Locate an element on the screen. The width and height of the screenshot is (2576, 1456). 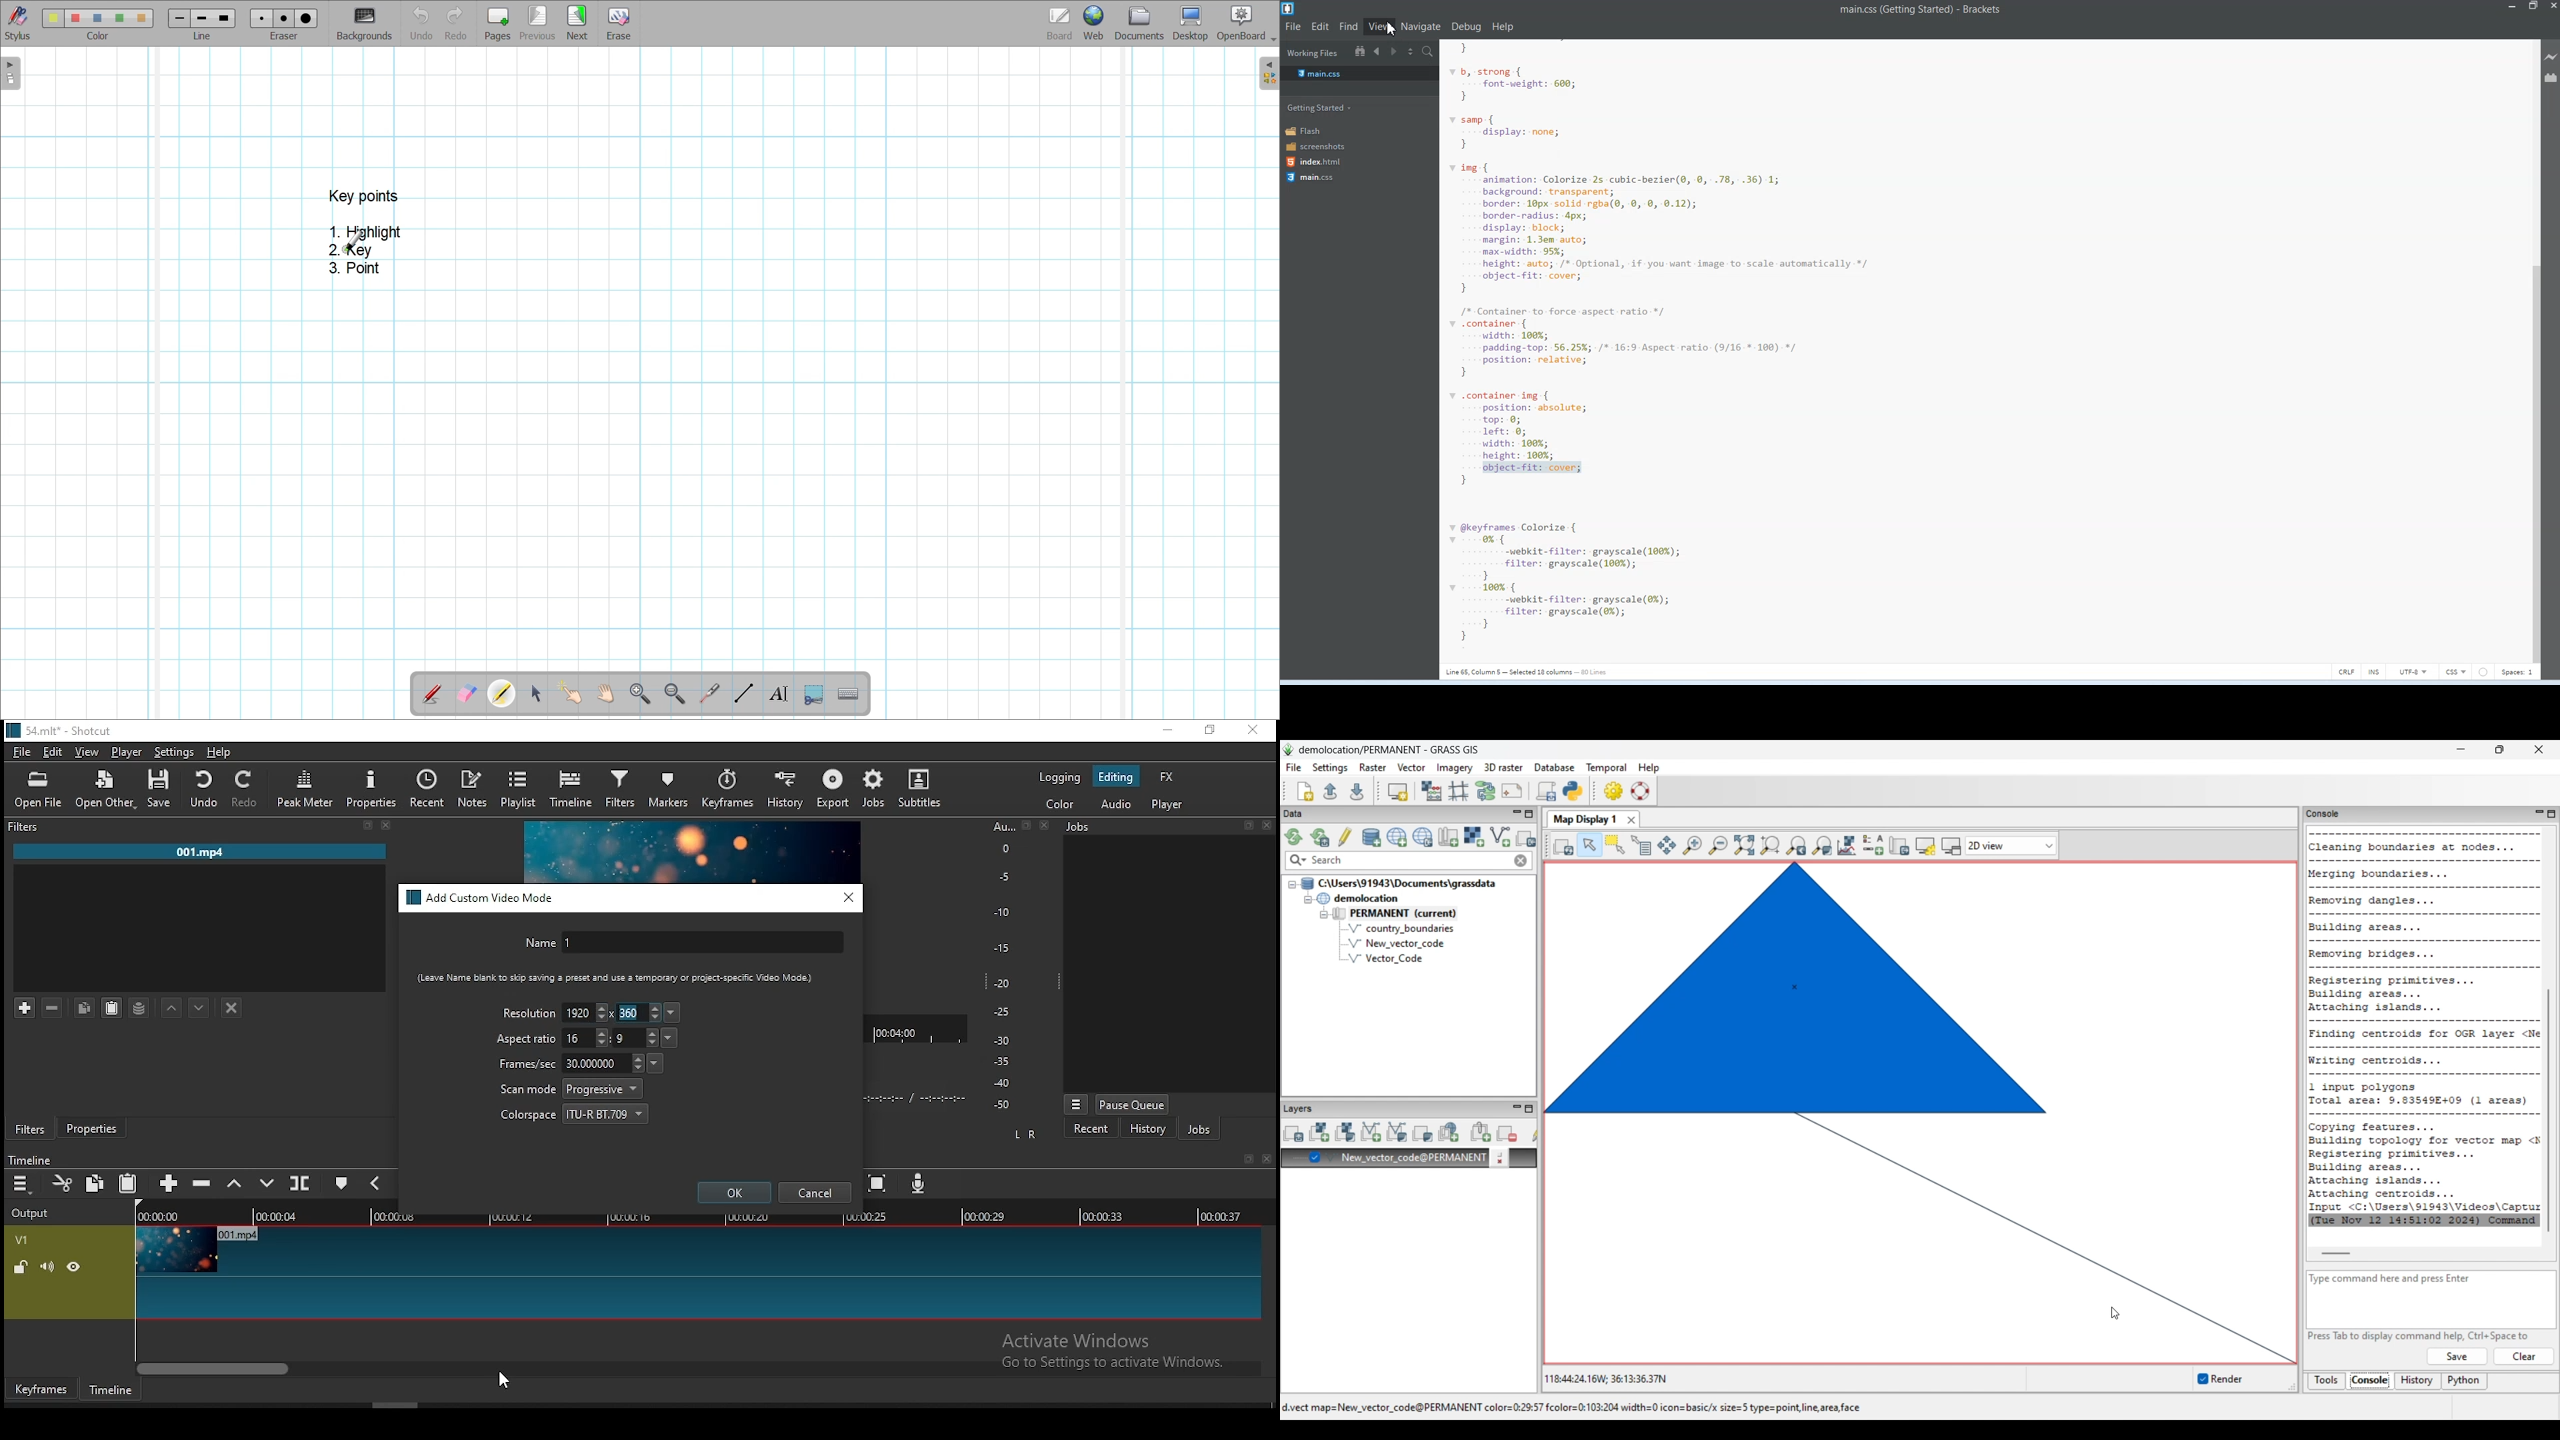
fx is located at coordinates (1169, 778).